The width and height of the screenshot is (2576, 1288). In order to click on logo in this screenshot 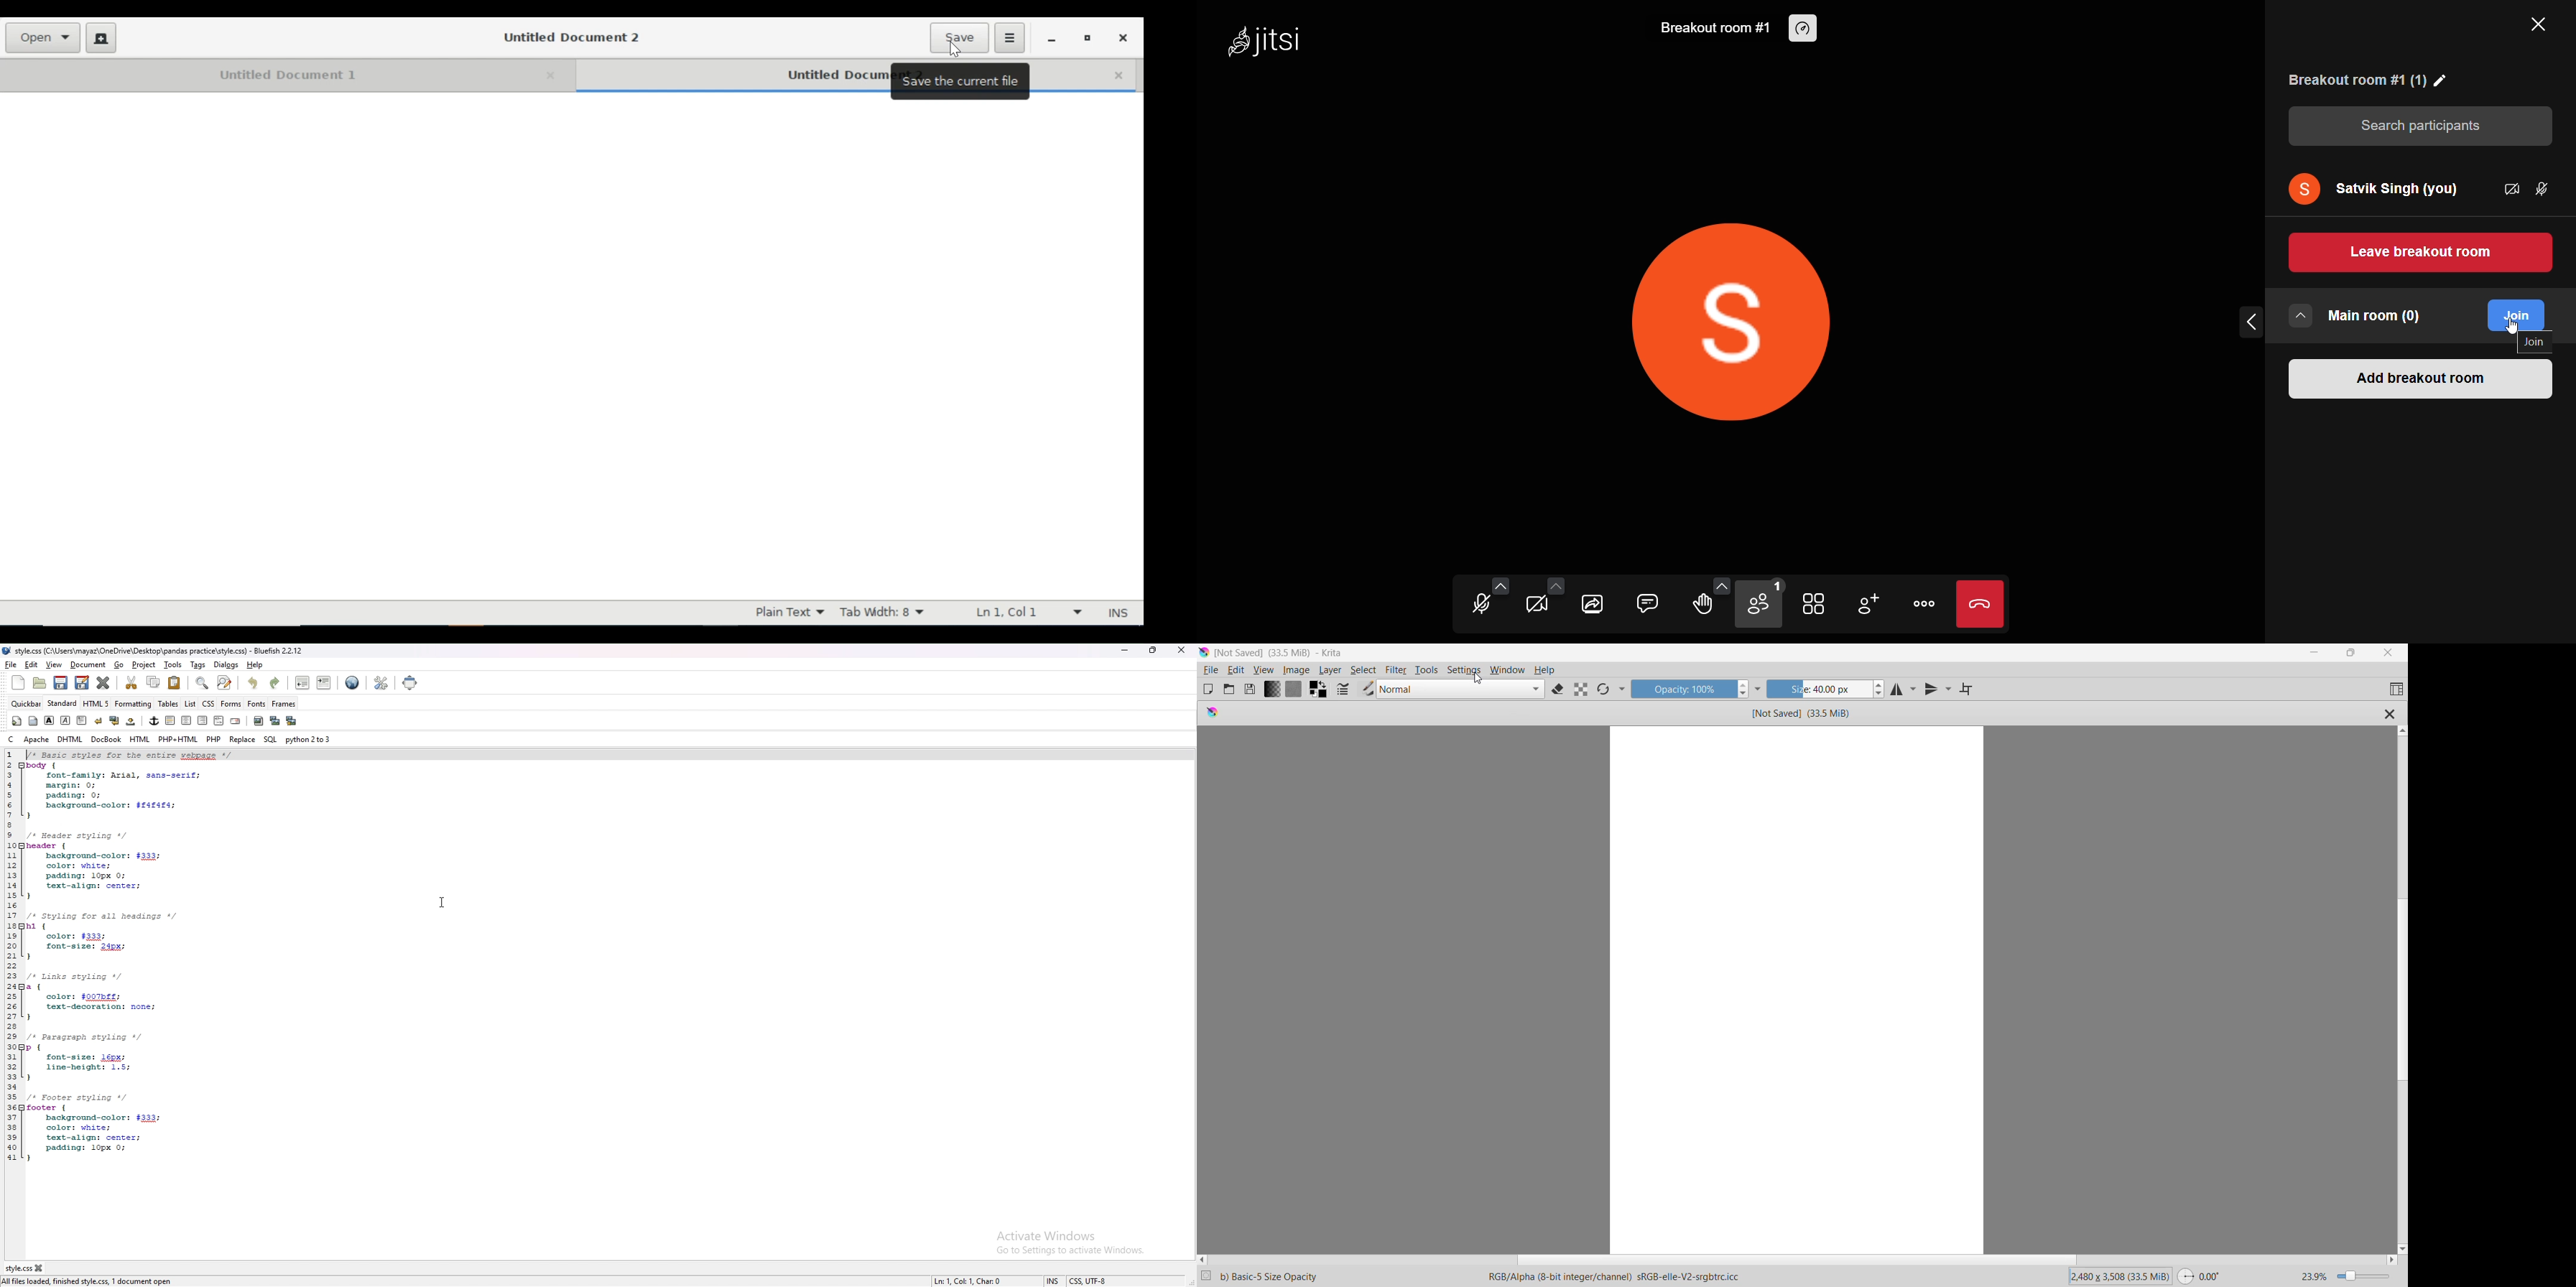, I will do `click(7, 650)`.